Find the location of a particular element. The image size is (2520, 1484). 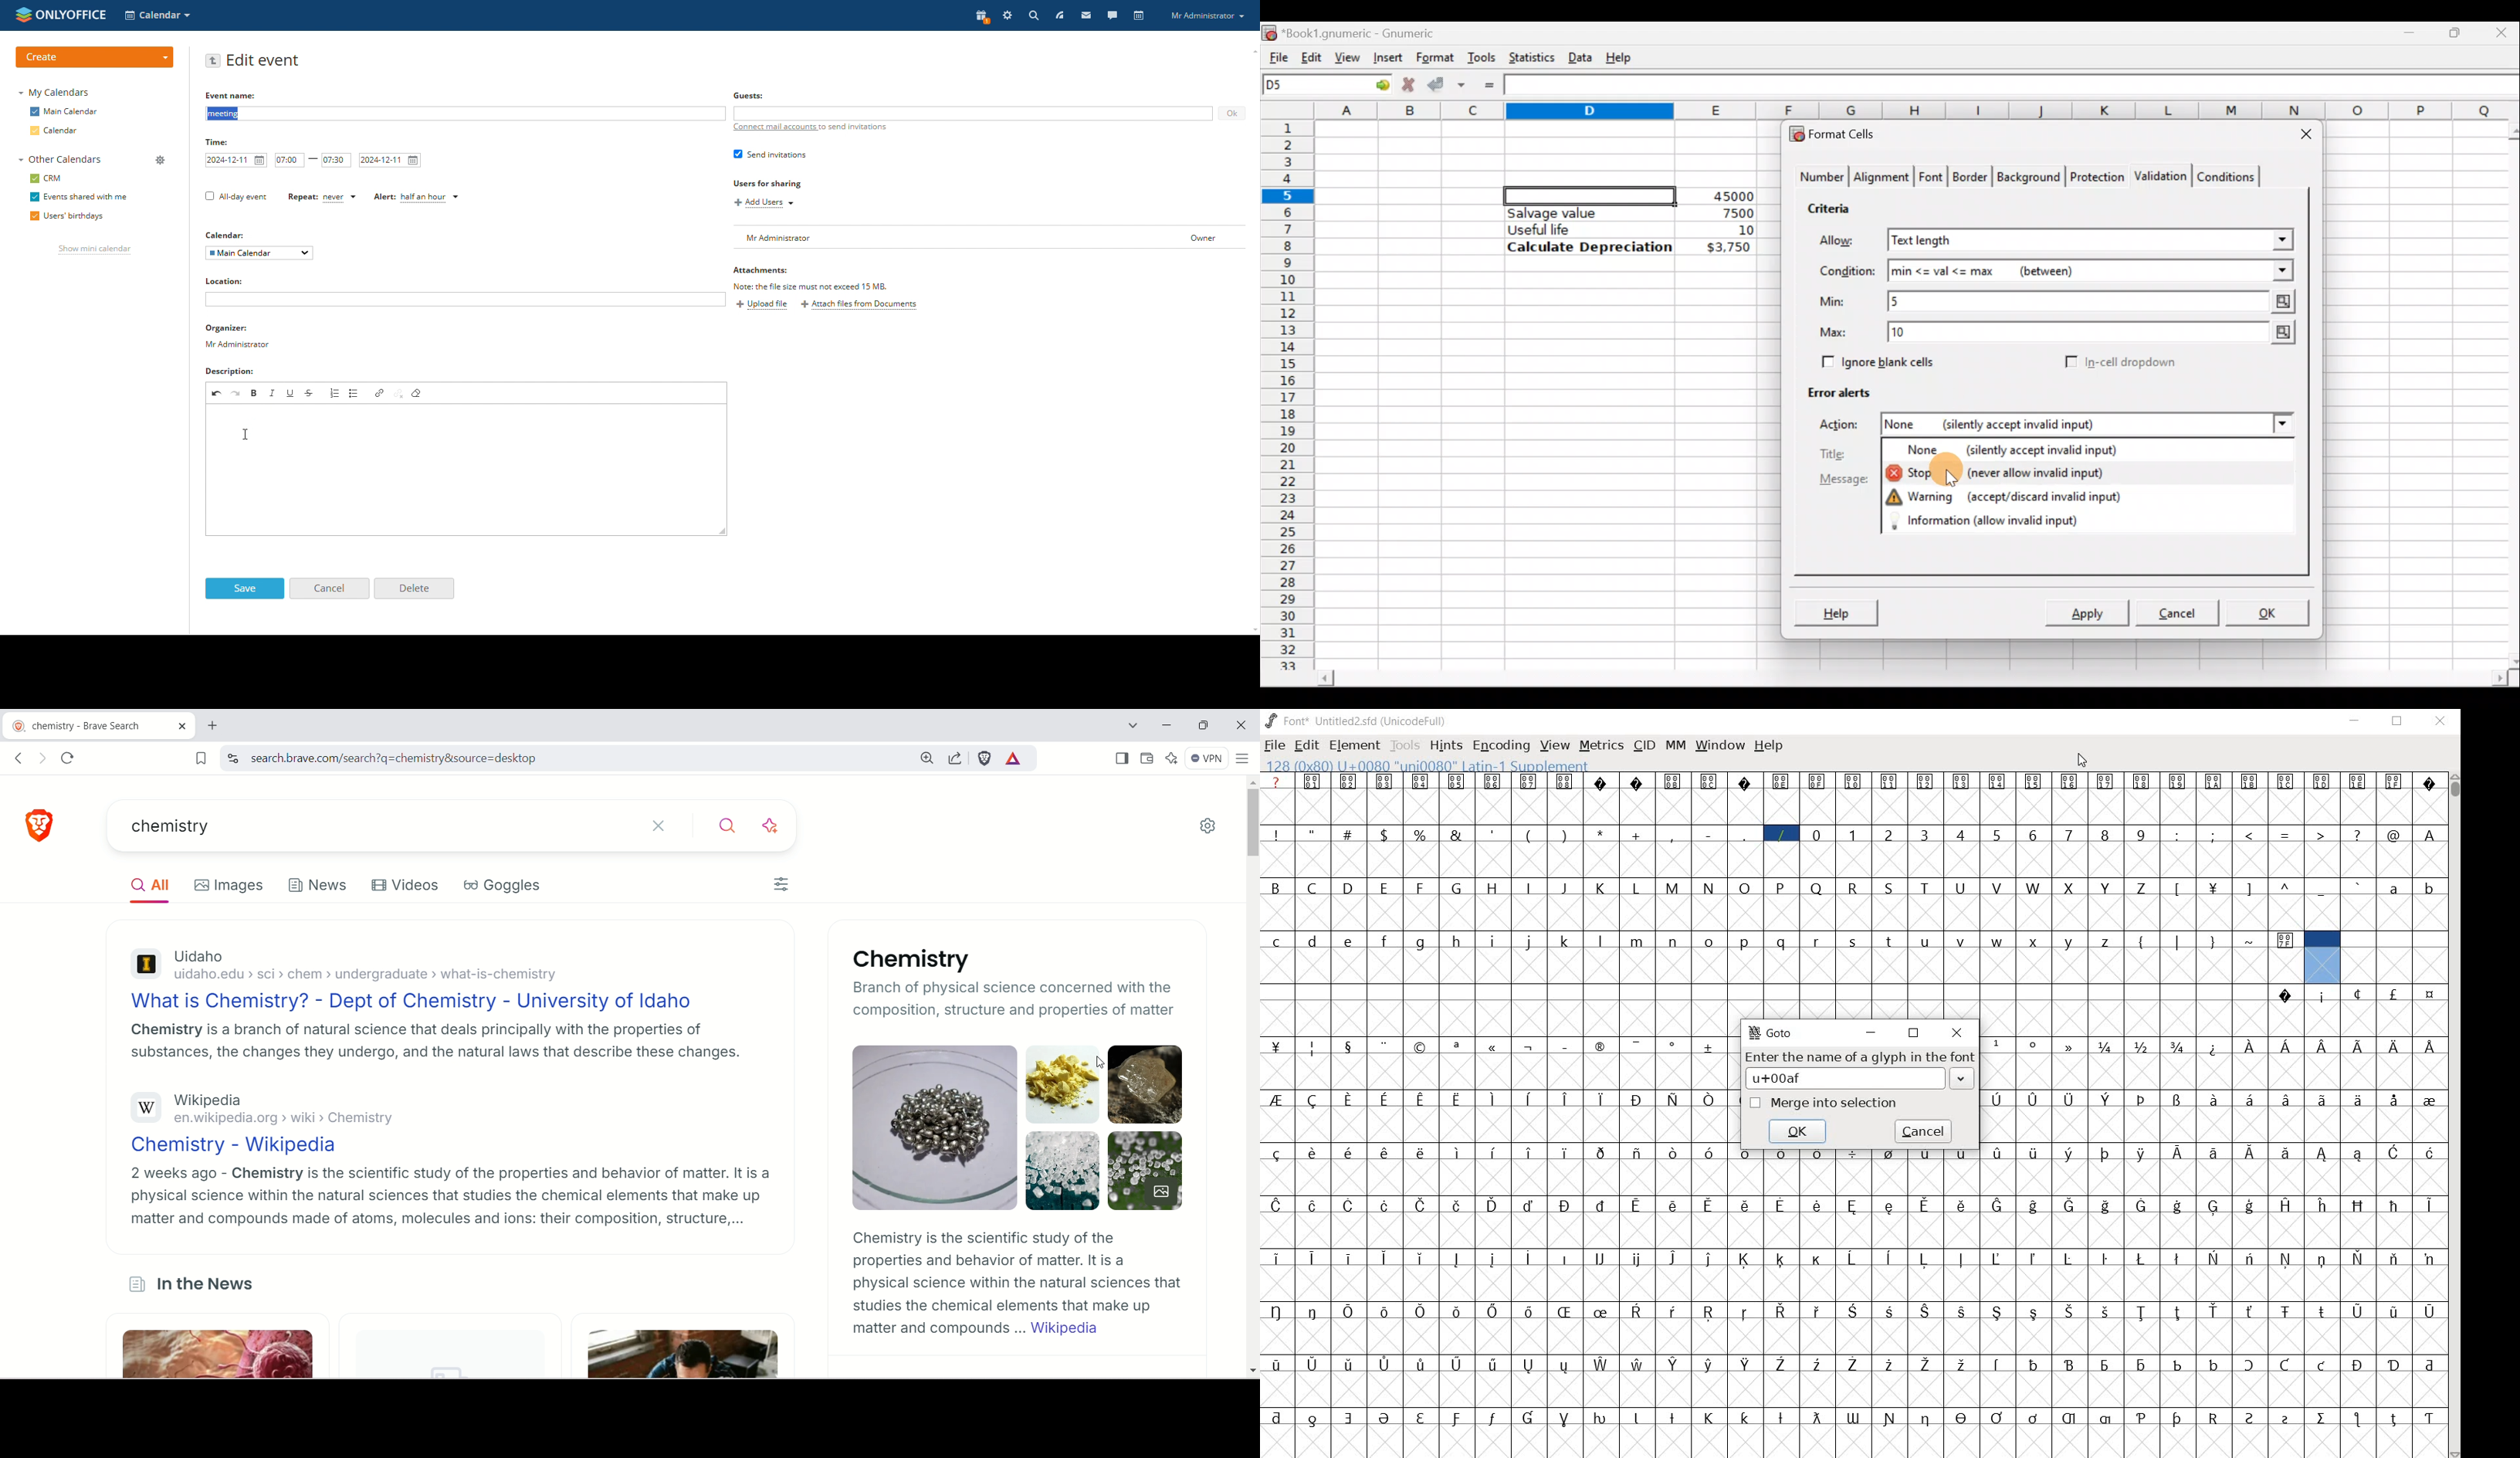

create is located at coordinates (94, 57).